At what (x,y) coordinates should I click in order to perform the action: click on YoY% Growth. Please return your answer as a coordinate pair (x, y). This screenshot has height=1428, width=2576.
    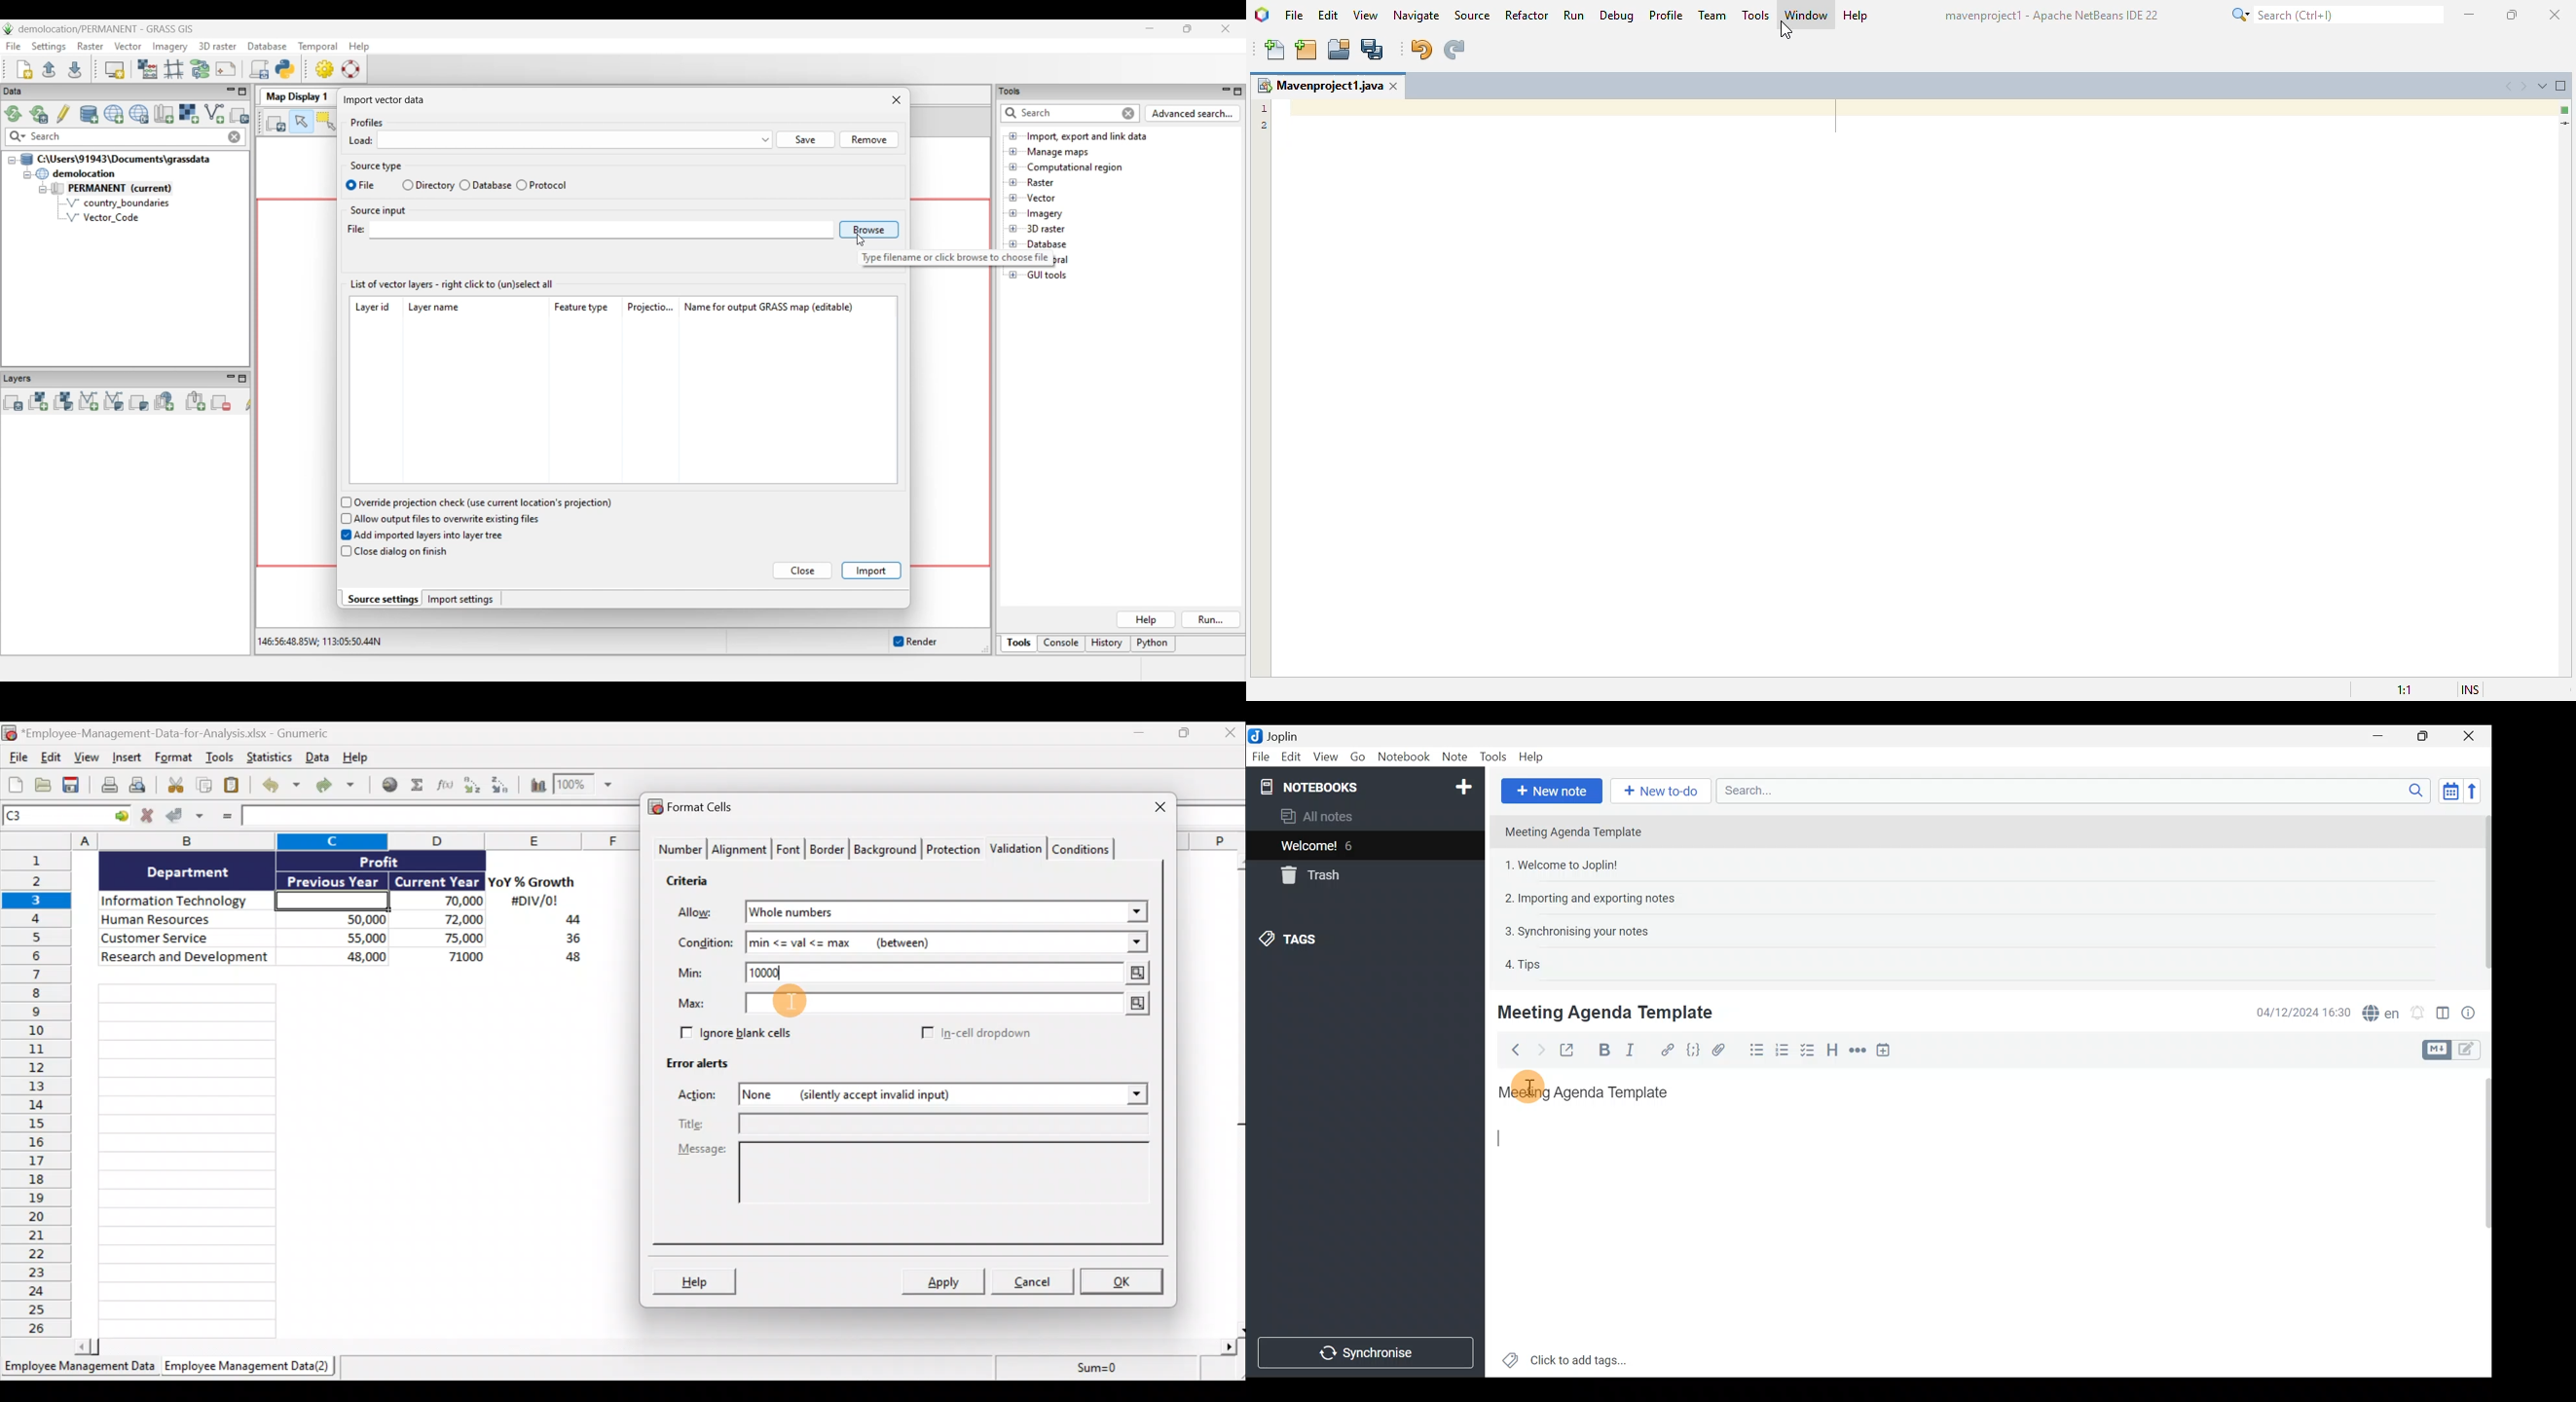
    Looking at the image, I should click on (532, 883).